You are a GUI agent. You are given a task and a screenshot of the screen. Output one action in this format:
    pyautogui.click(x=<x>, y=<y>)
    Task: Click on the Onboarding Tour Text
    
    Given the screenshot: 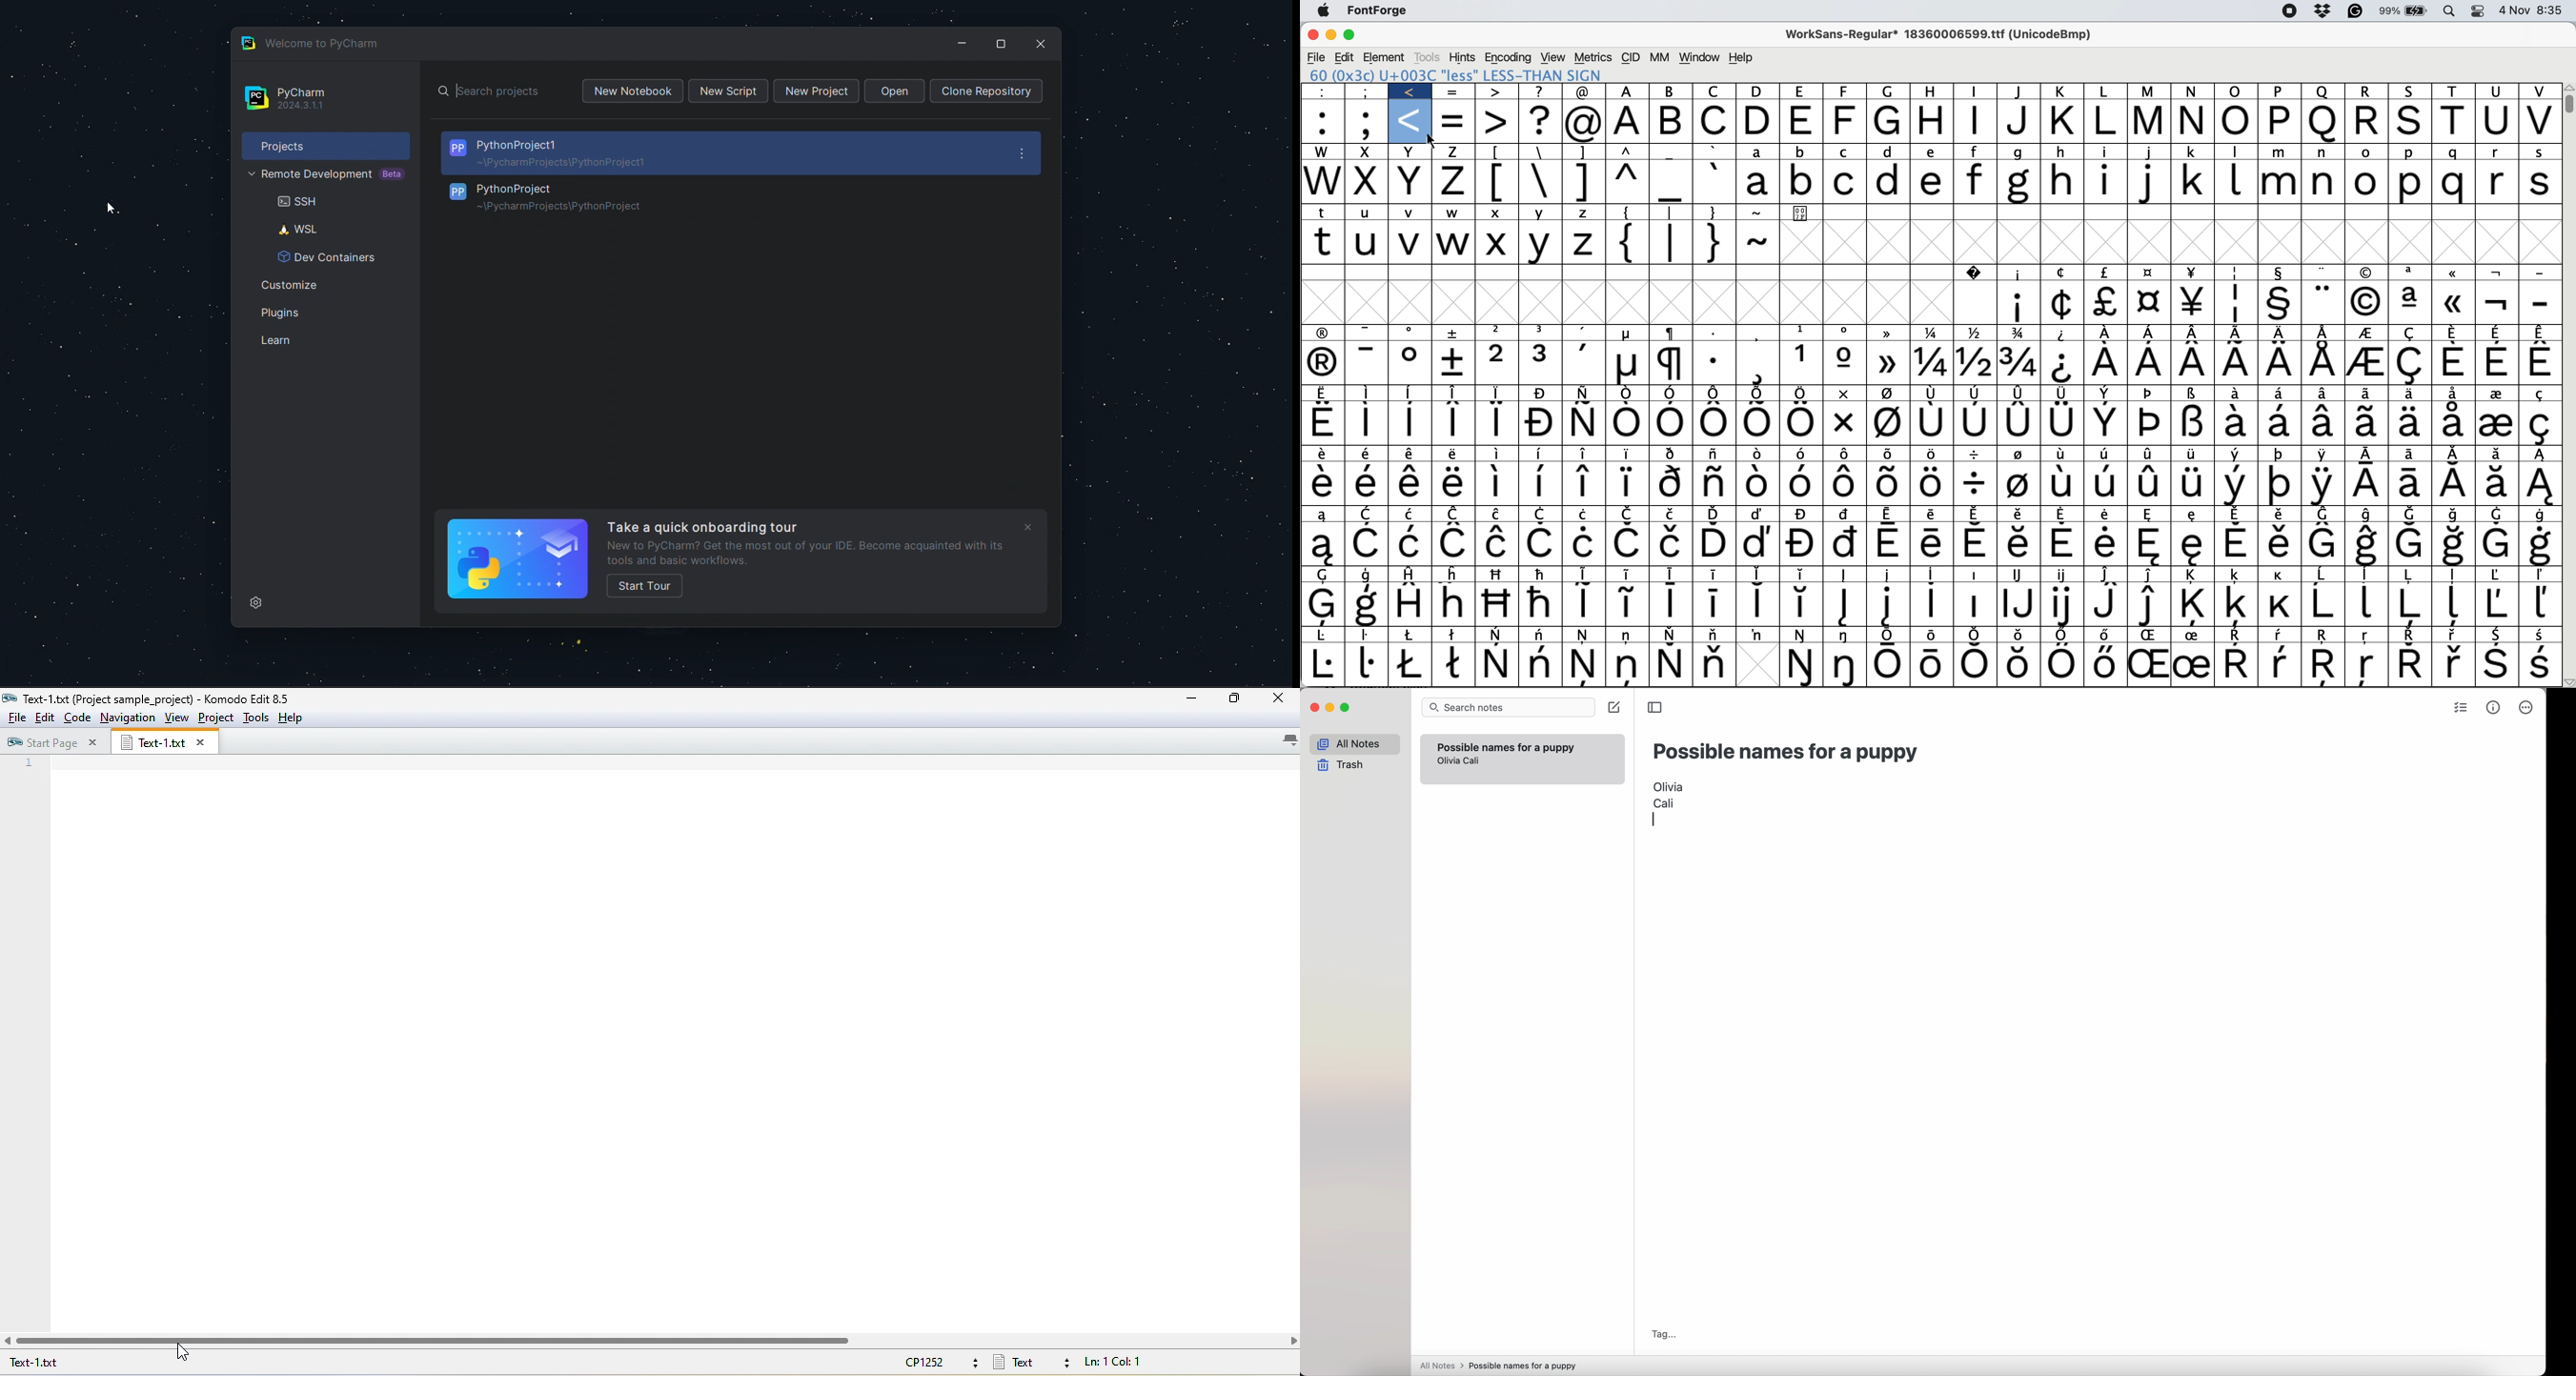 What is the action you would take?
    pyautogui.click(x=759, y=539)
    